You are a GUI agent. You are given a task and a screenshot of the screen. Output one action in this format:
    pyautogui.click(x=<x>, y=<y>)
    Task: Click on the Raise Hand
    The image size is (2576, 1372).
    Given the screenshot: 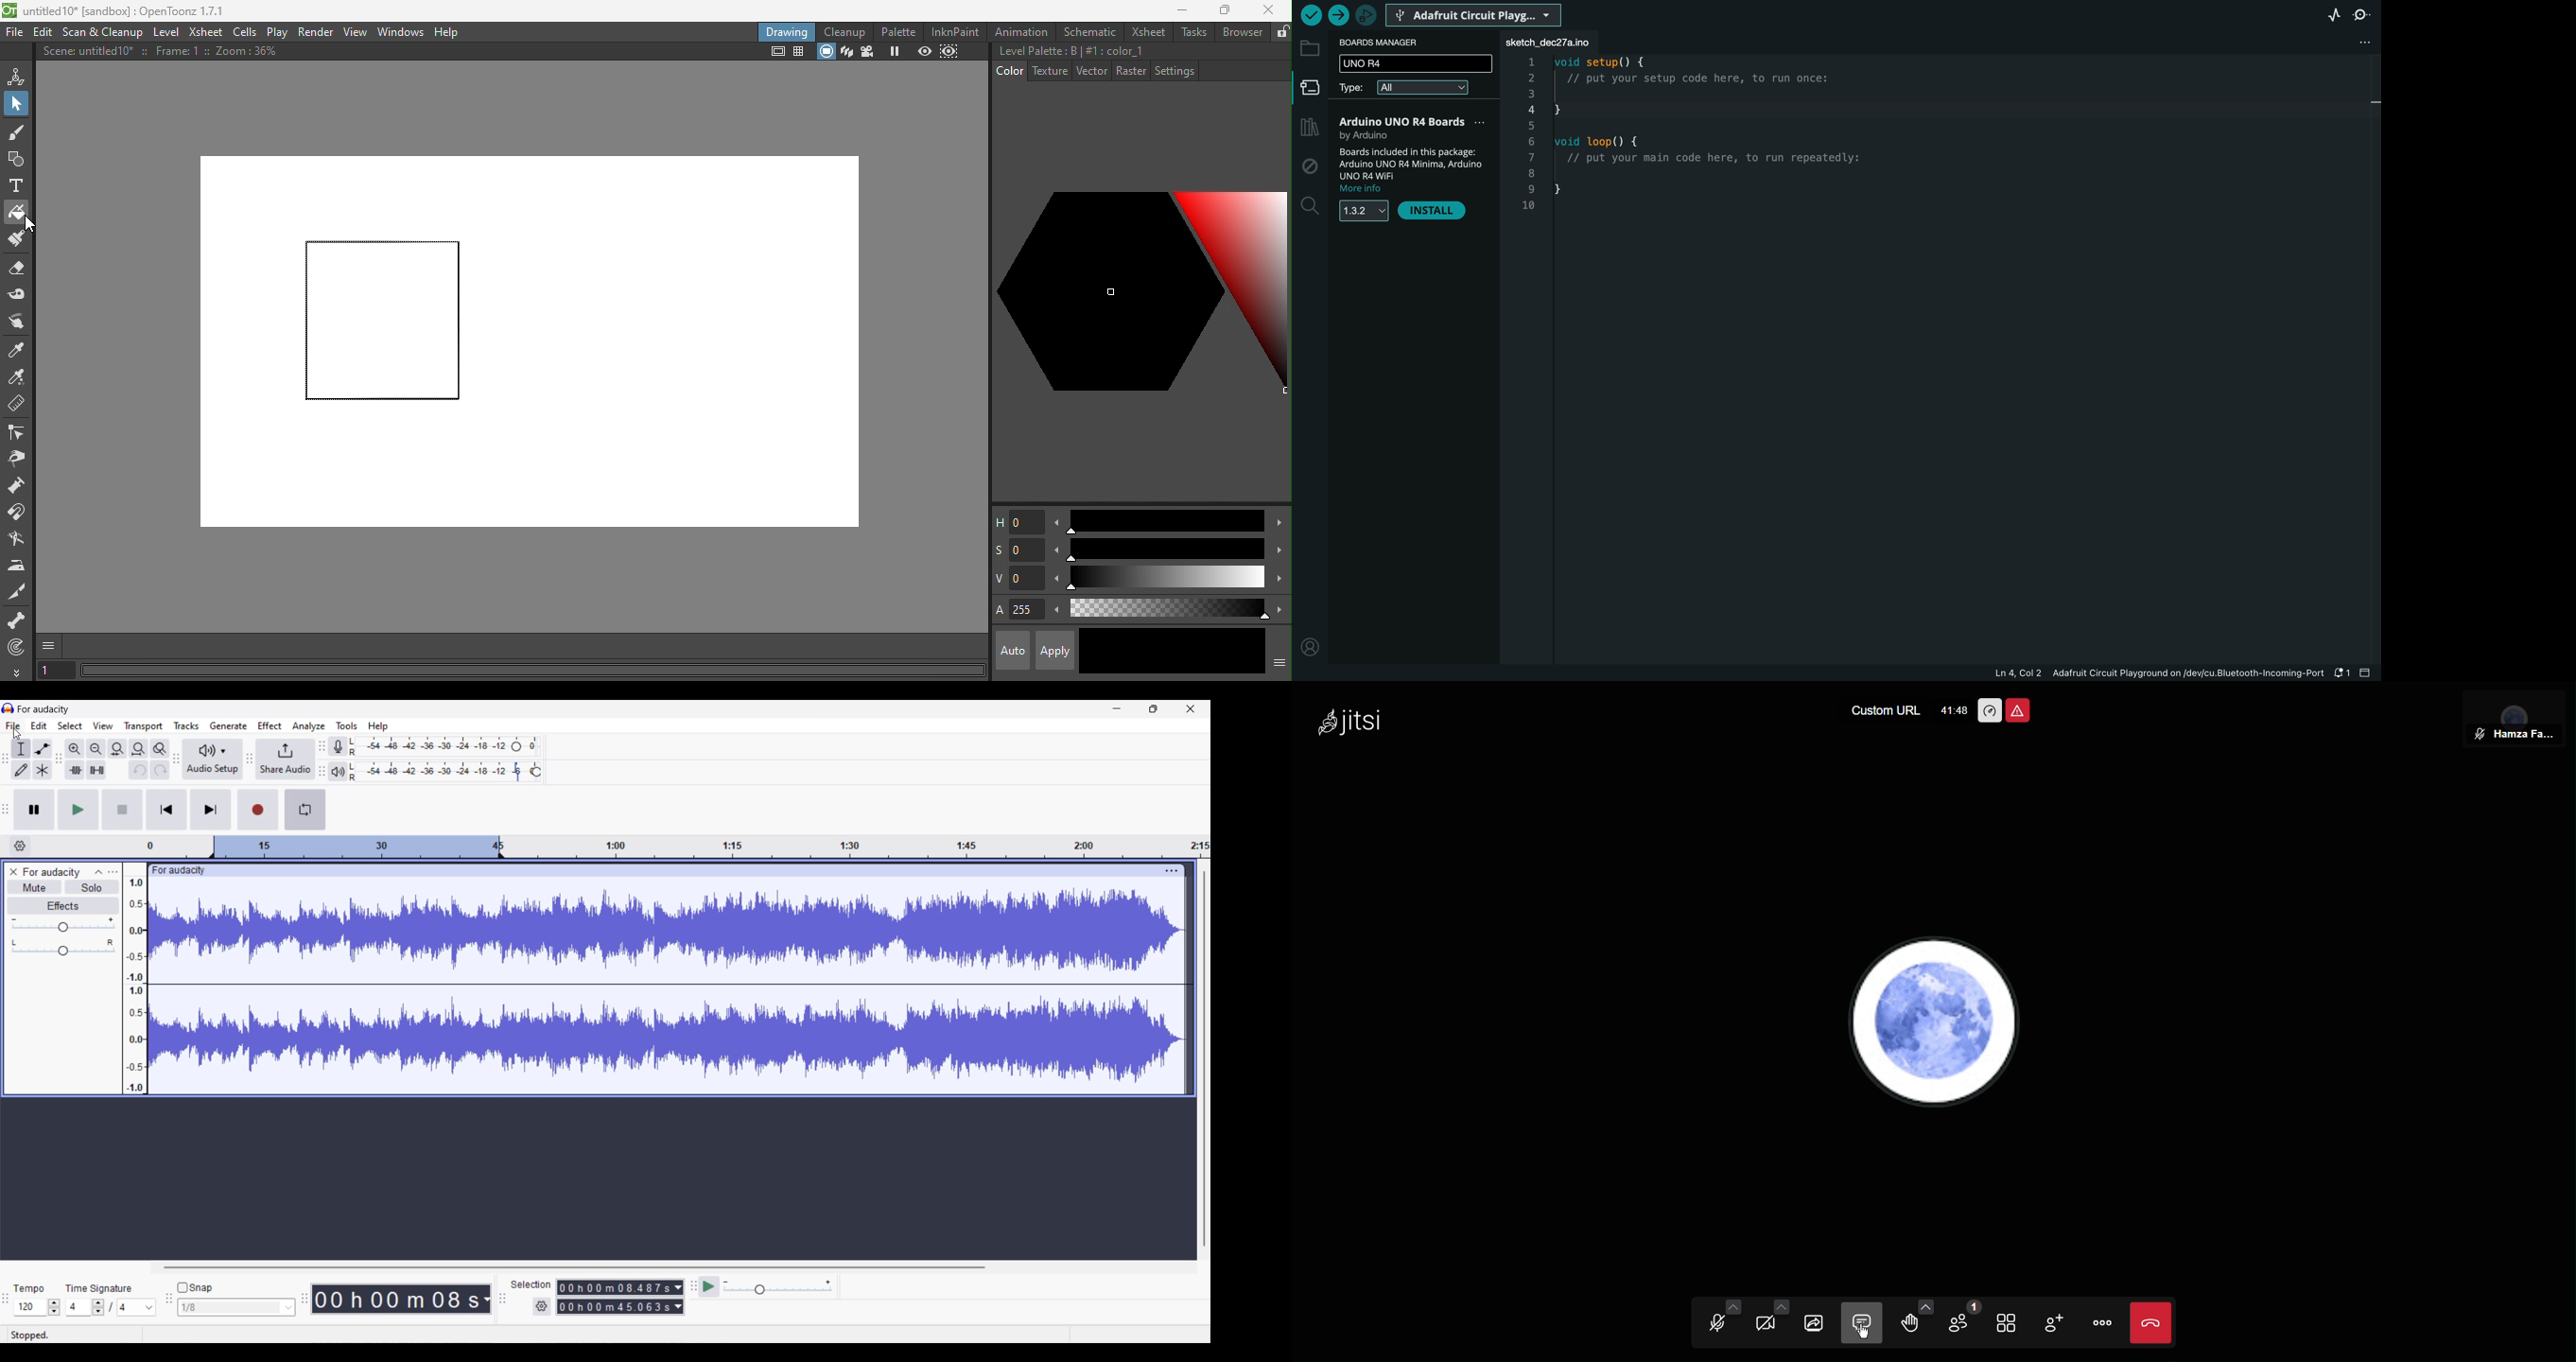 What is the action you would take?
    pyautogui.click(x=1912, y=1321)
    